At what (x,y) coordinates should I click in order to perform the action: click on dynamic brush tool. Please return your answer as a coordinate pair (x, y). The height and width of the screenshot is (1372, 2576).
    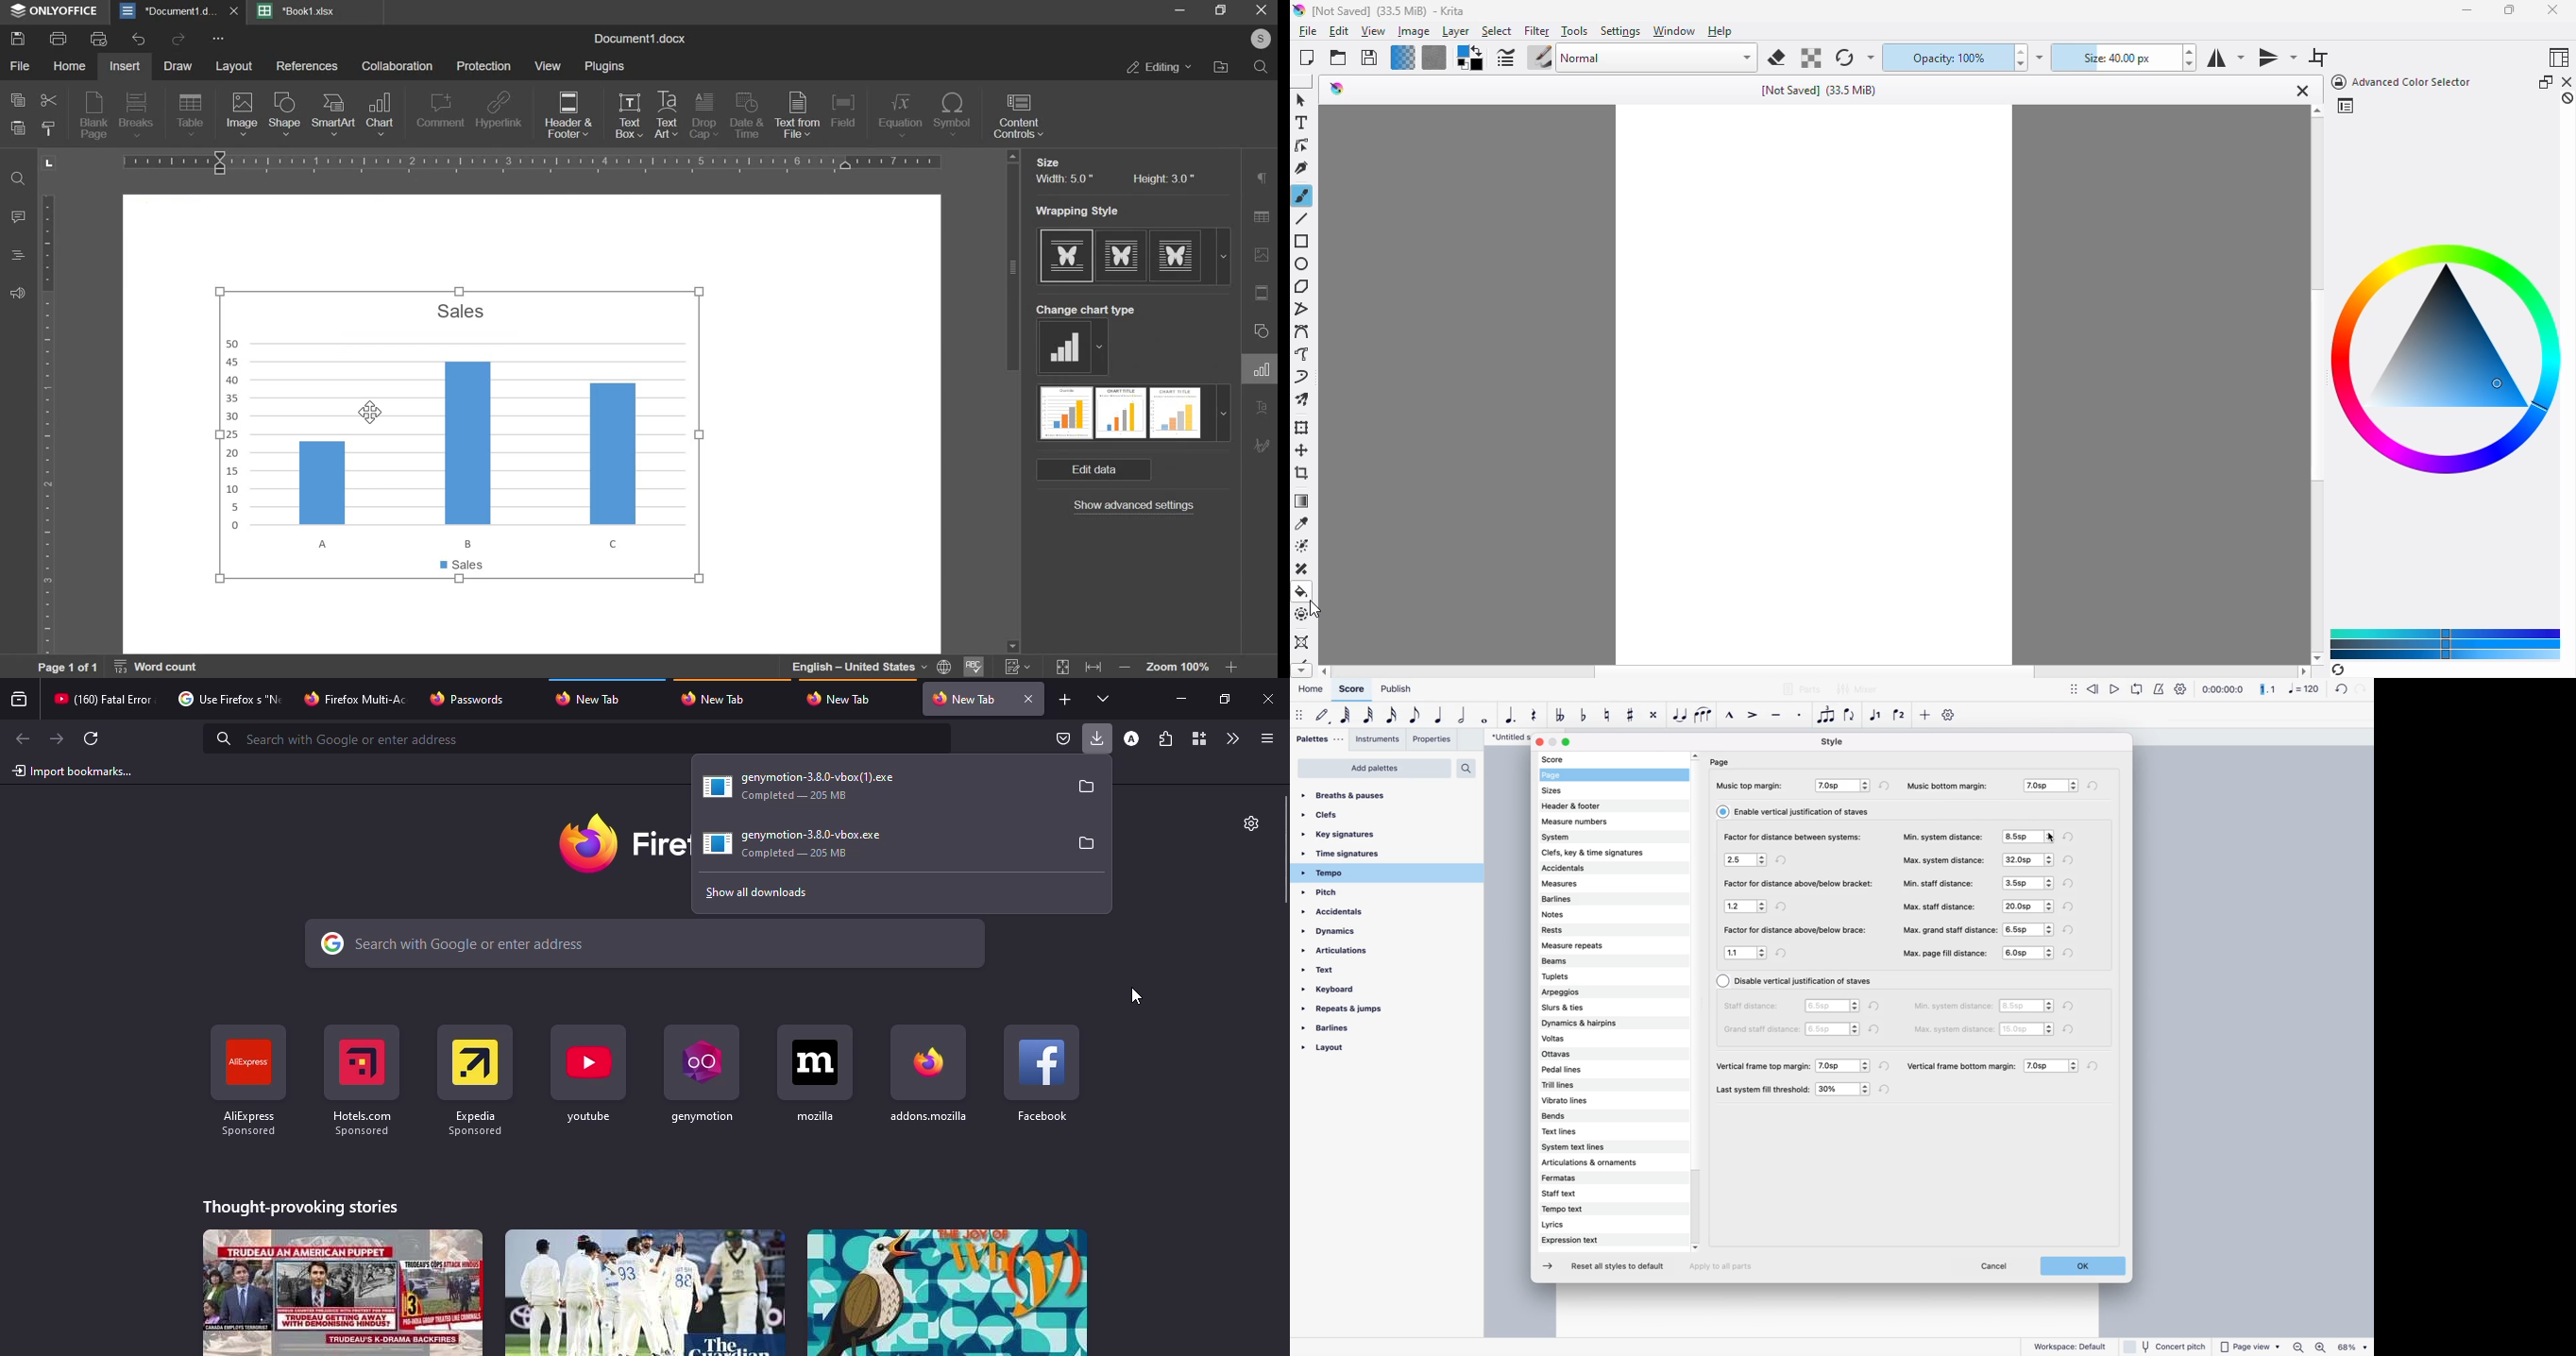
    Looking at the image, I should click on (1301, 376).